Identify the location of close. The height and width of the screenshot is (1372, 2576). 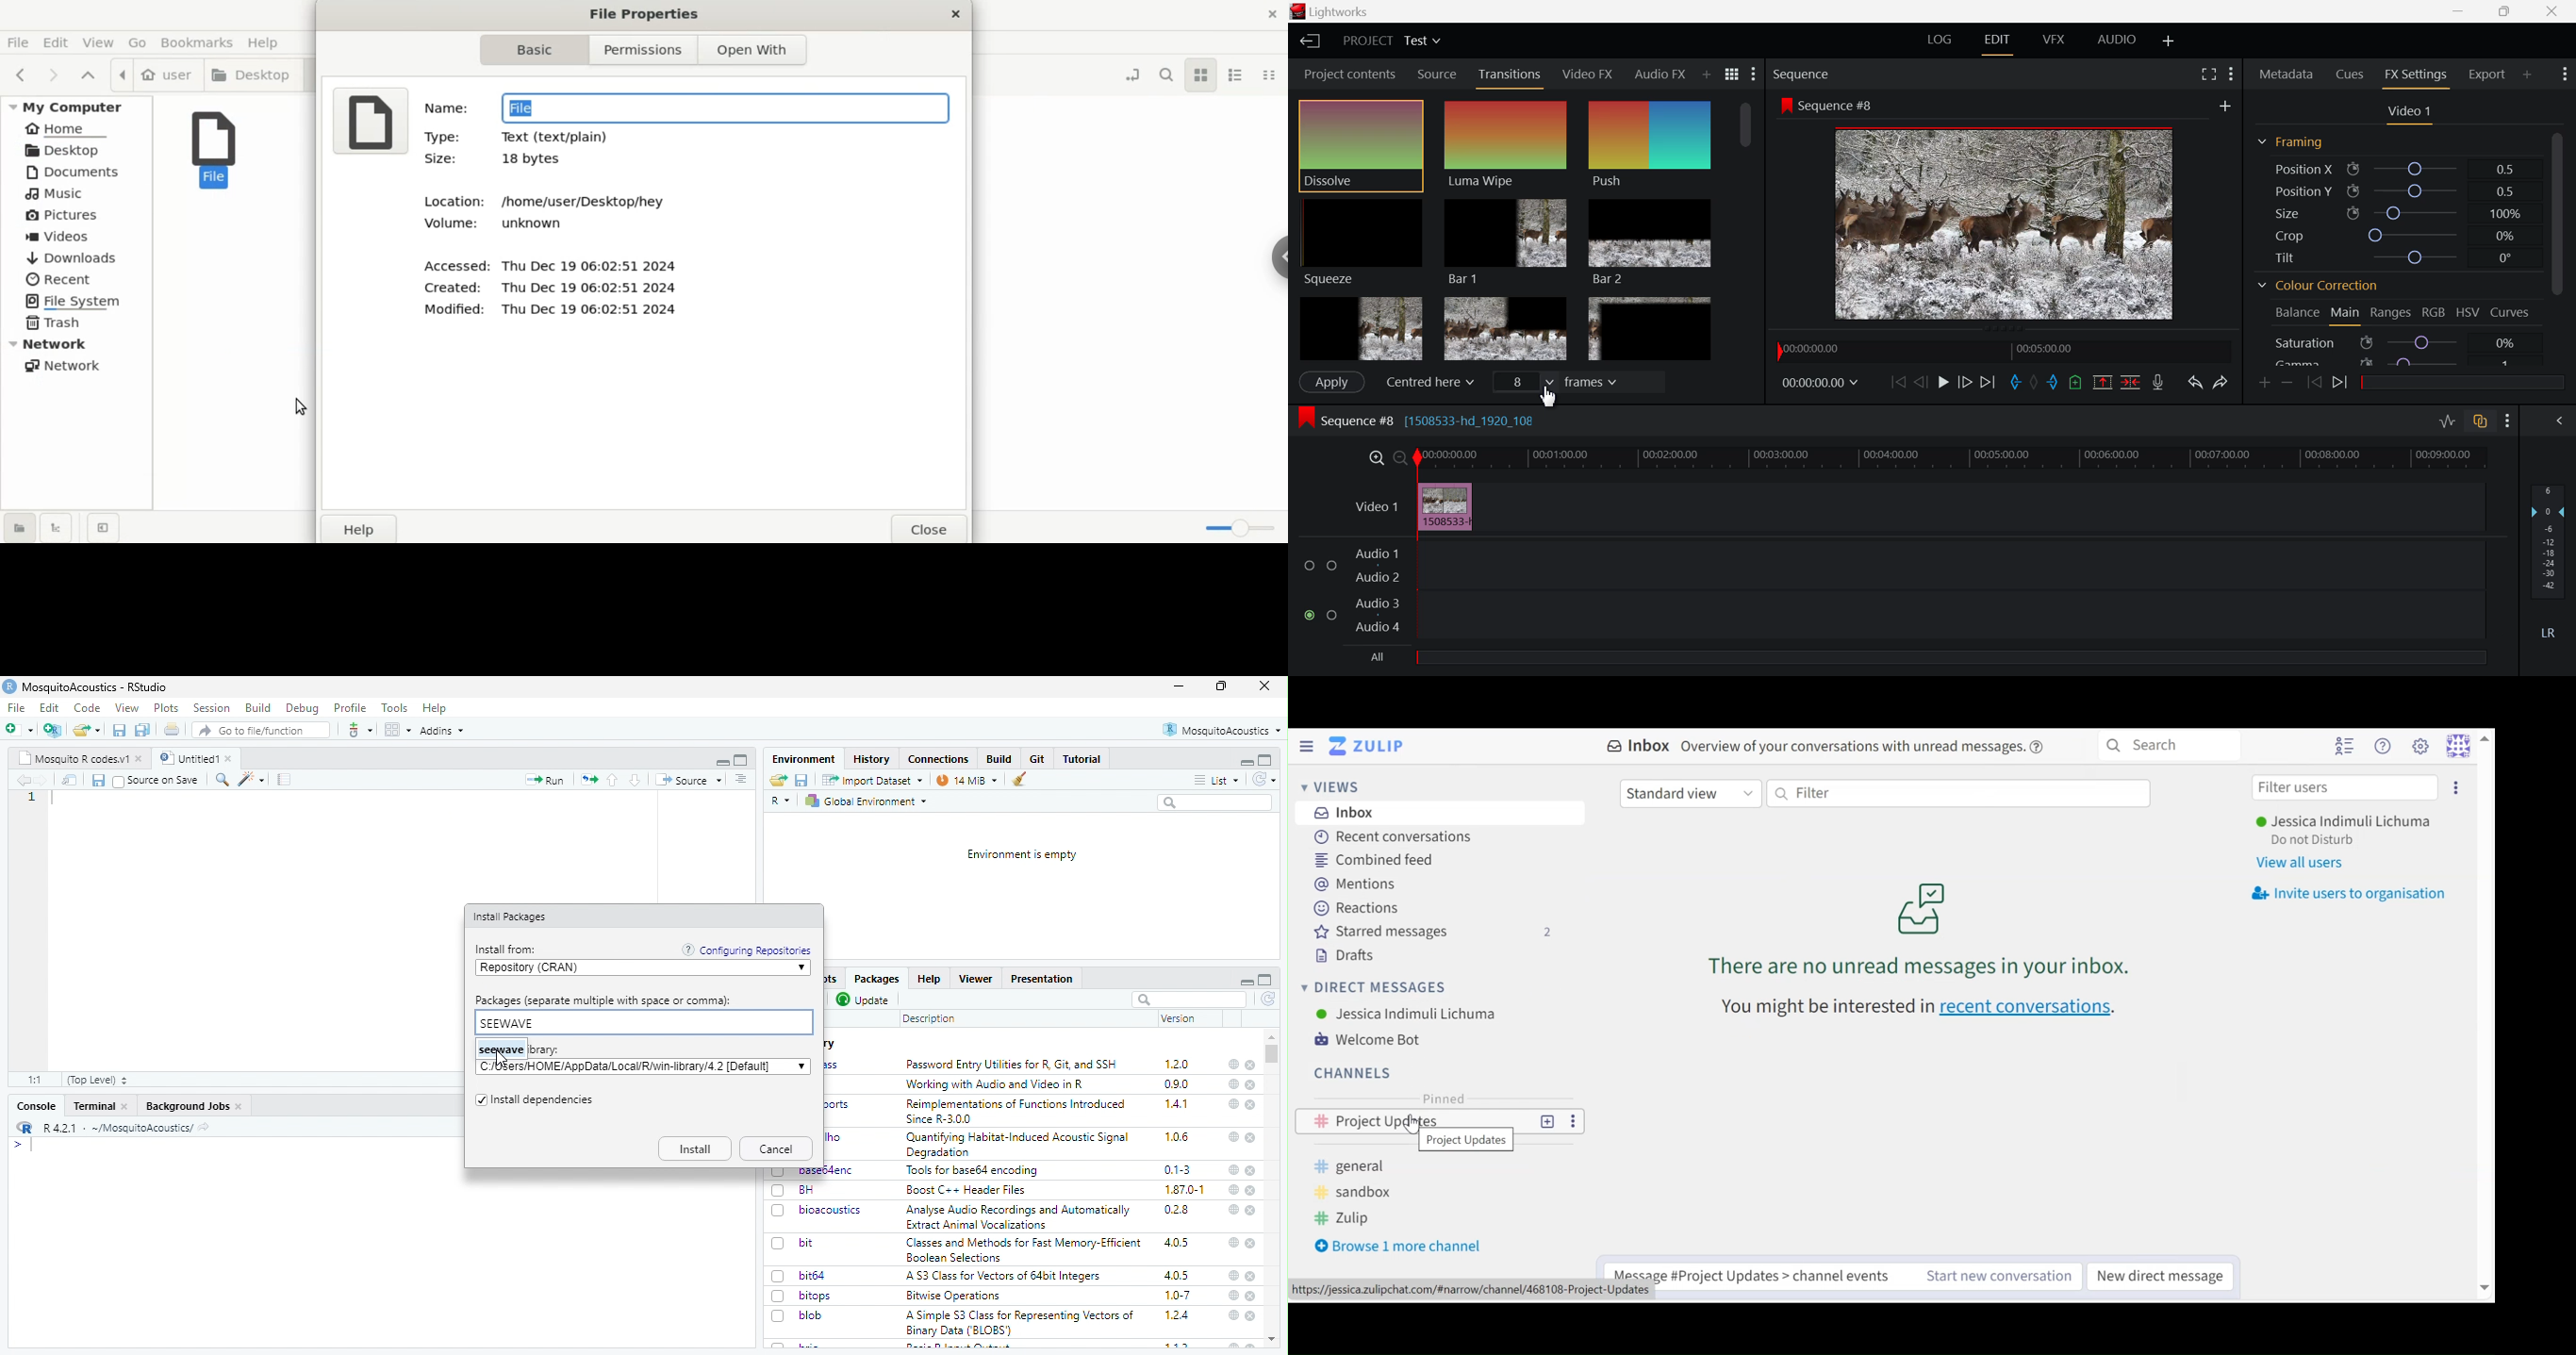
(1252, 1211).